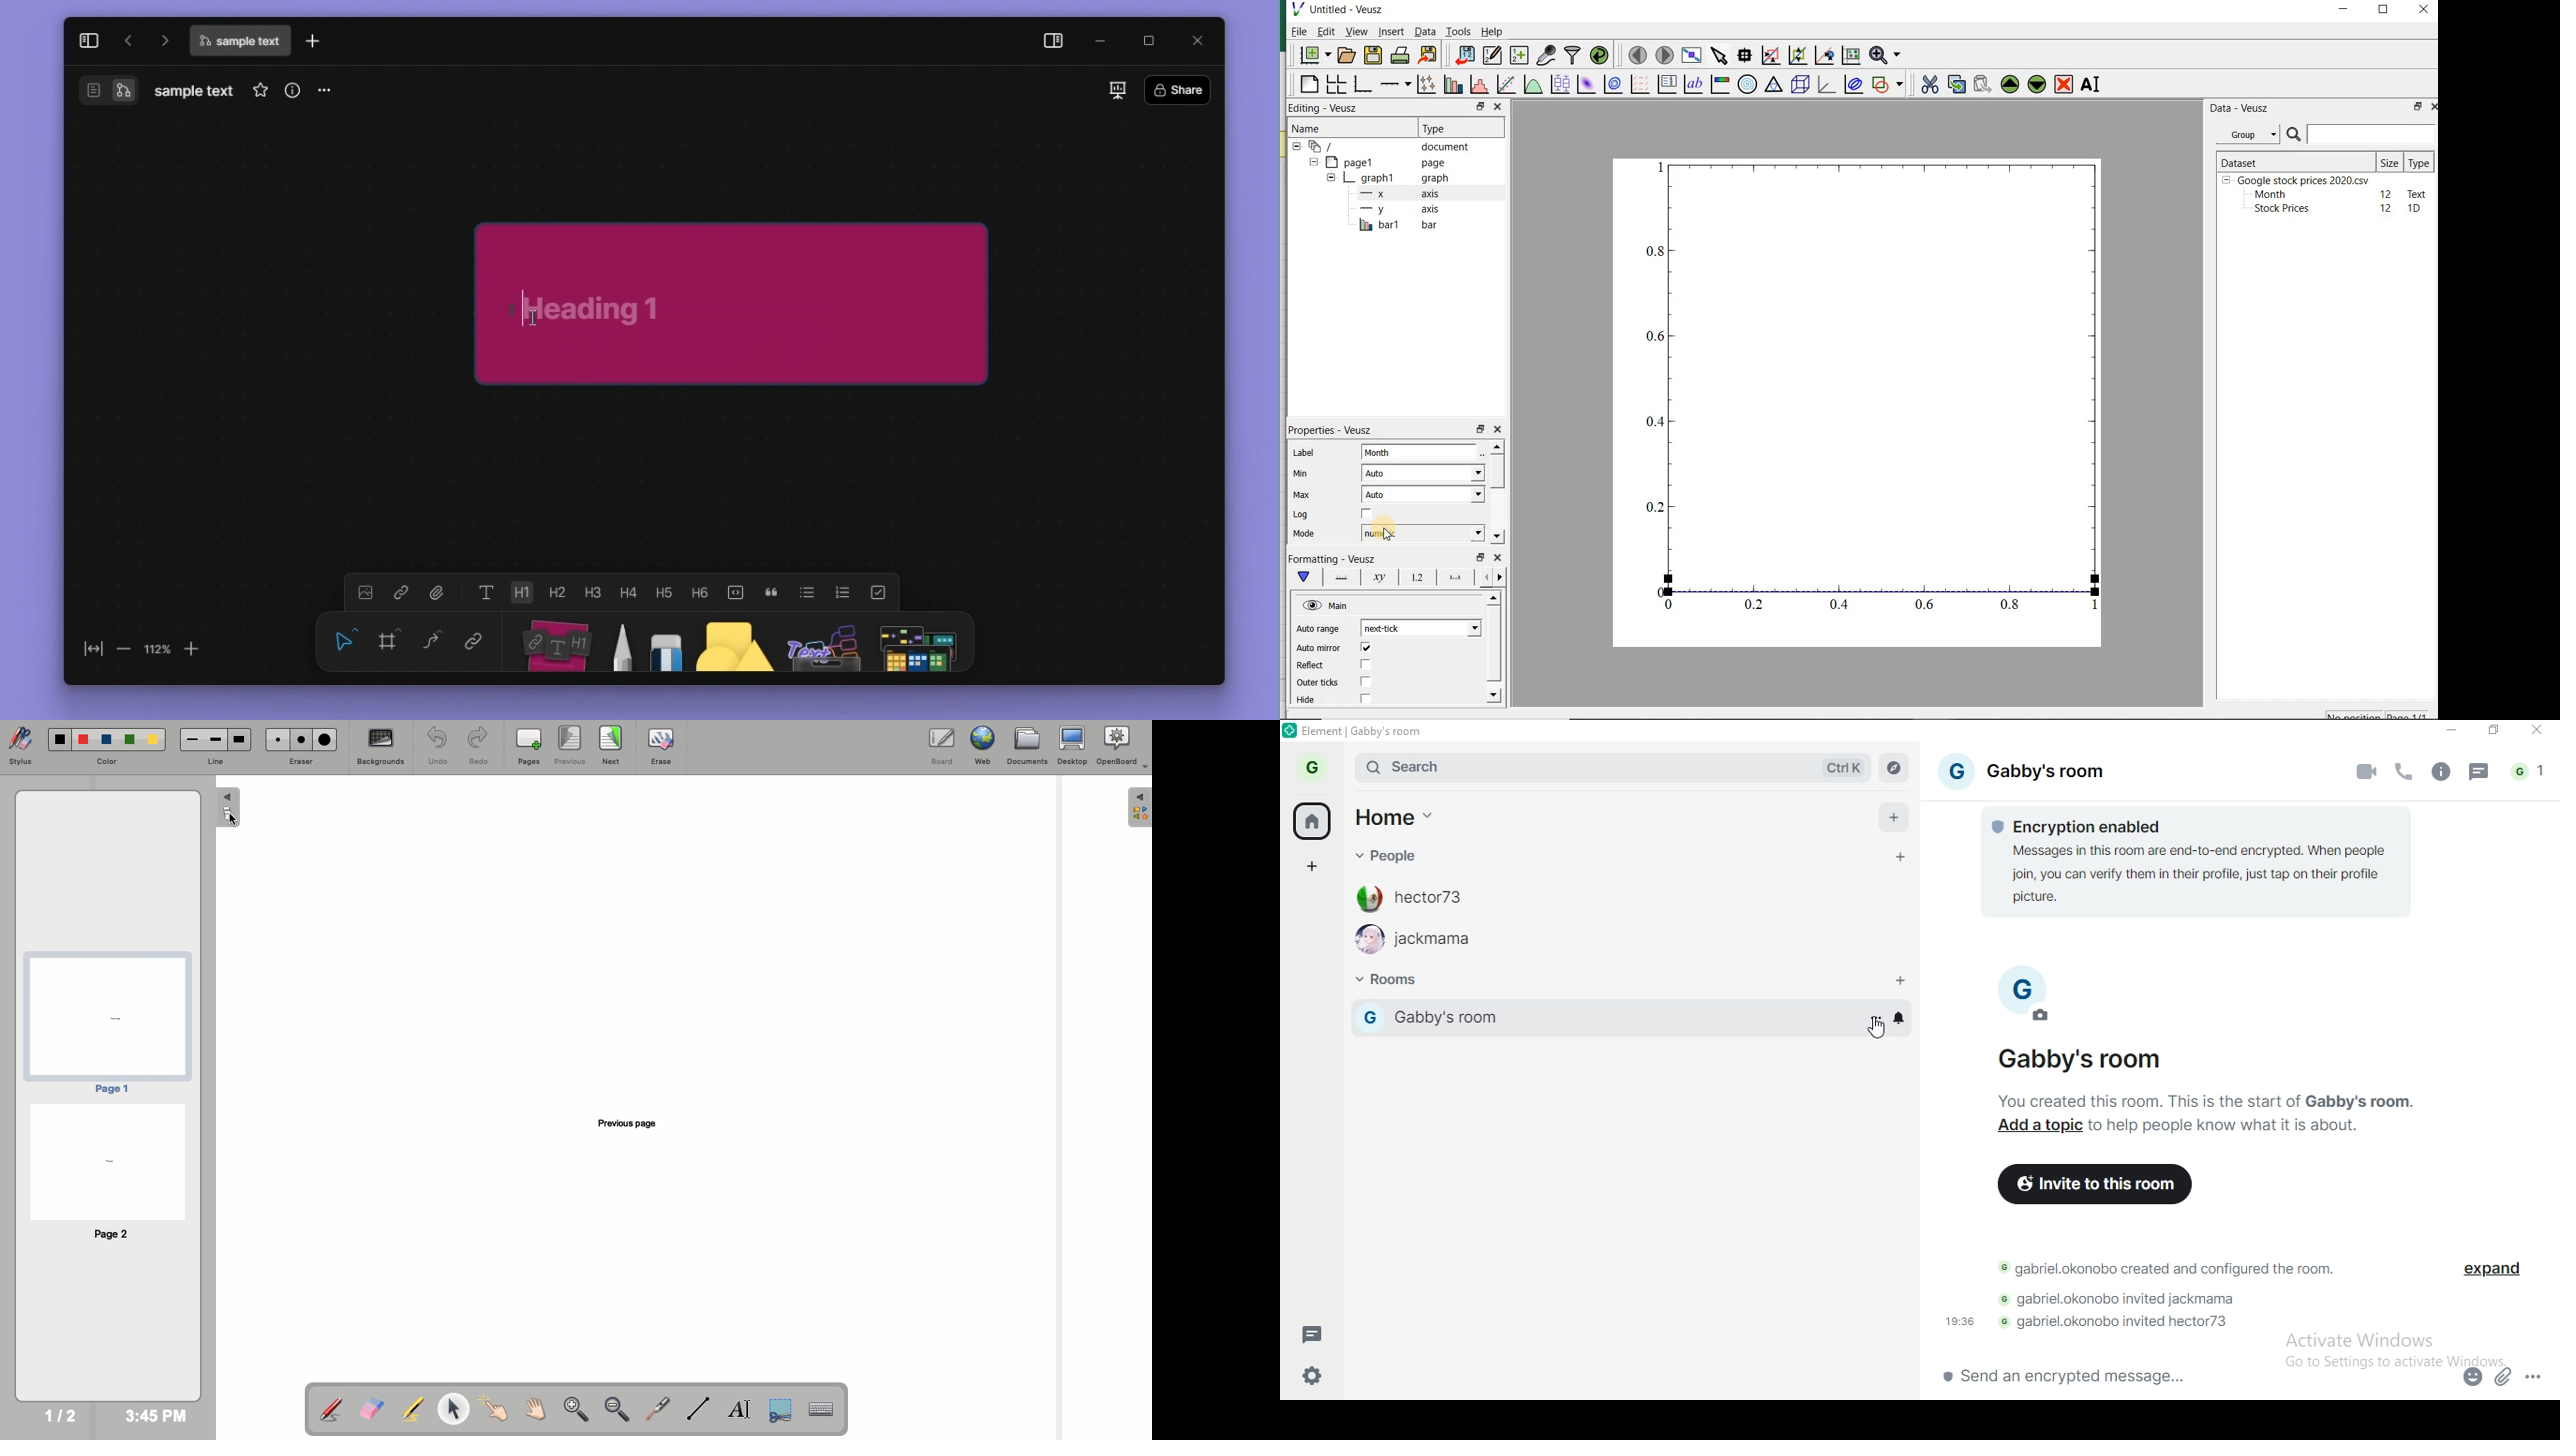 This screenshot has width=2576, height=1456. What do you see at coordinates (2415, 193) in the screenshot?
I see `text` at bounding box center [2415, 193].